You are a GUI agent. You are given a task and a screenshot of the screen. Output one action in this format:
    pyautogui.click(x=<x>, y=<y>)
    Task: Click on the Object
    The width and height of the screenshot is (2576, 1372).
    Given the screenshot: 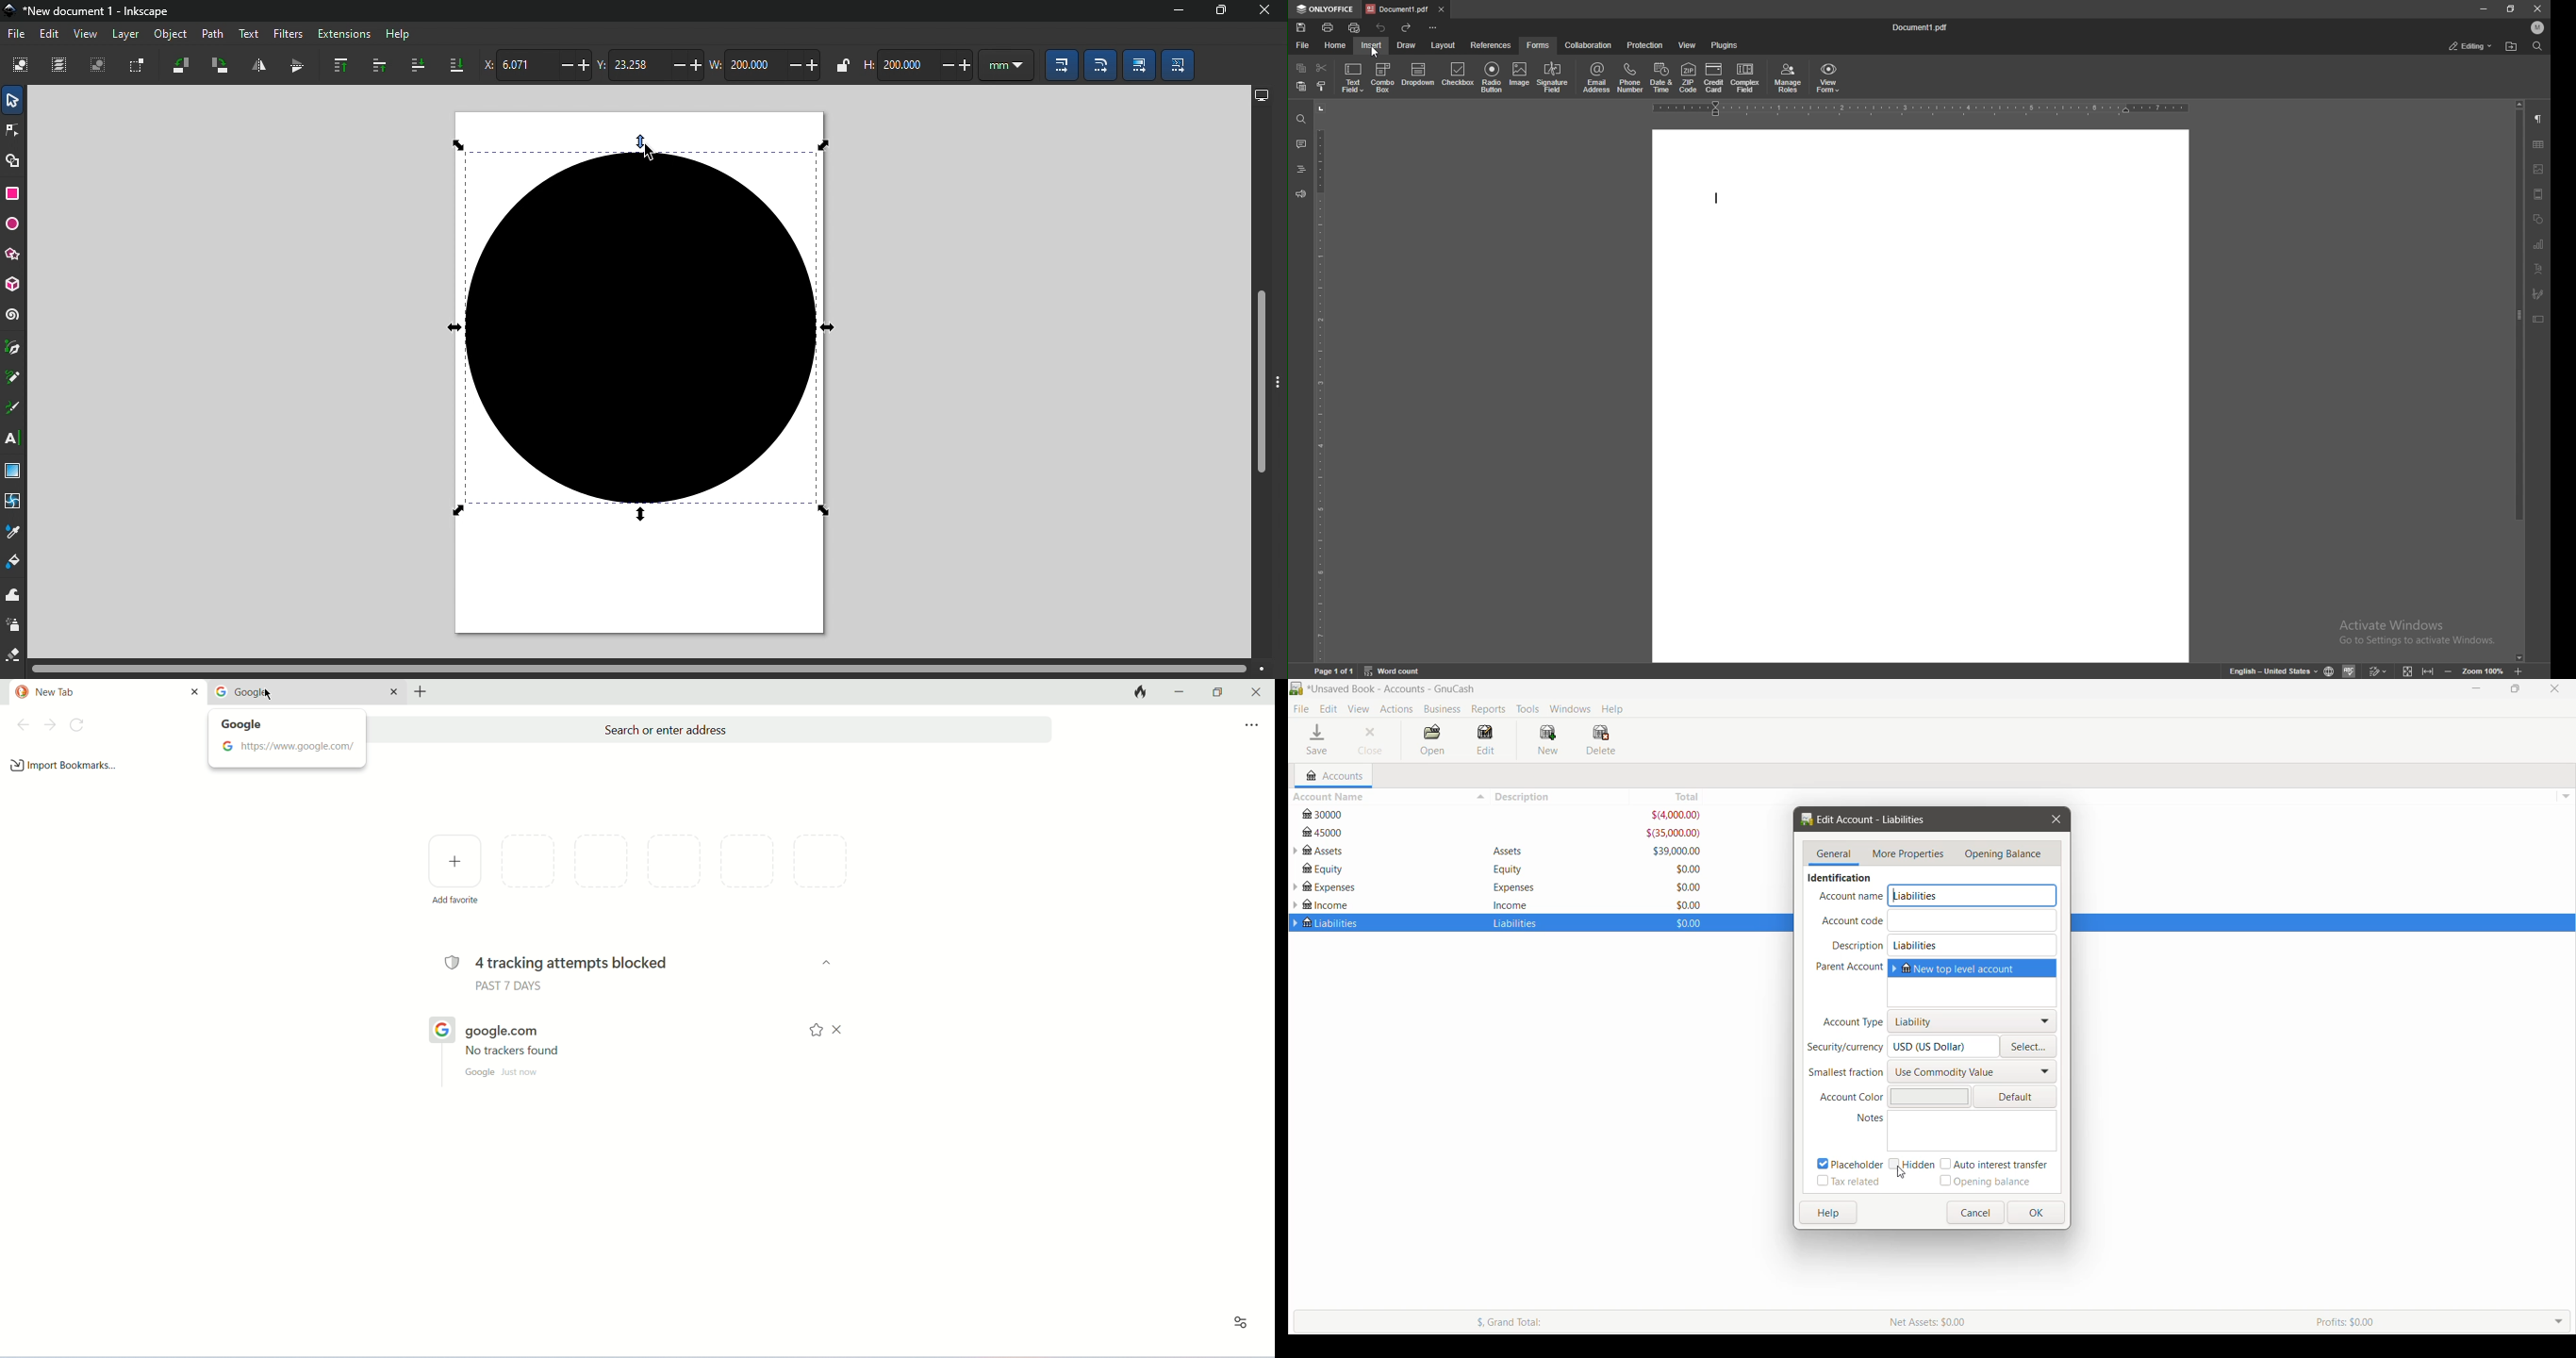 What is the action you would take?
    pyautogui.click(x=171, y=34)
    